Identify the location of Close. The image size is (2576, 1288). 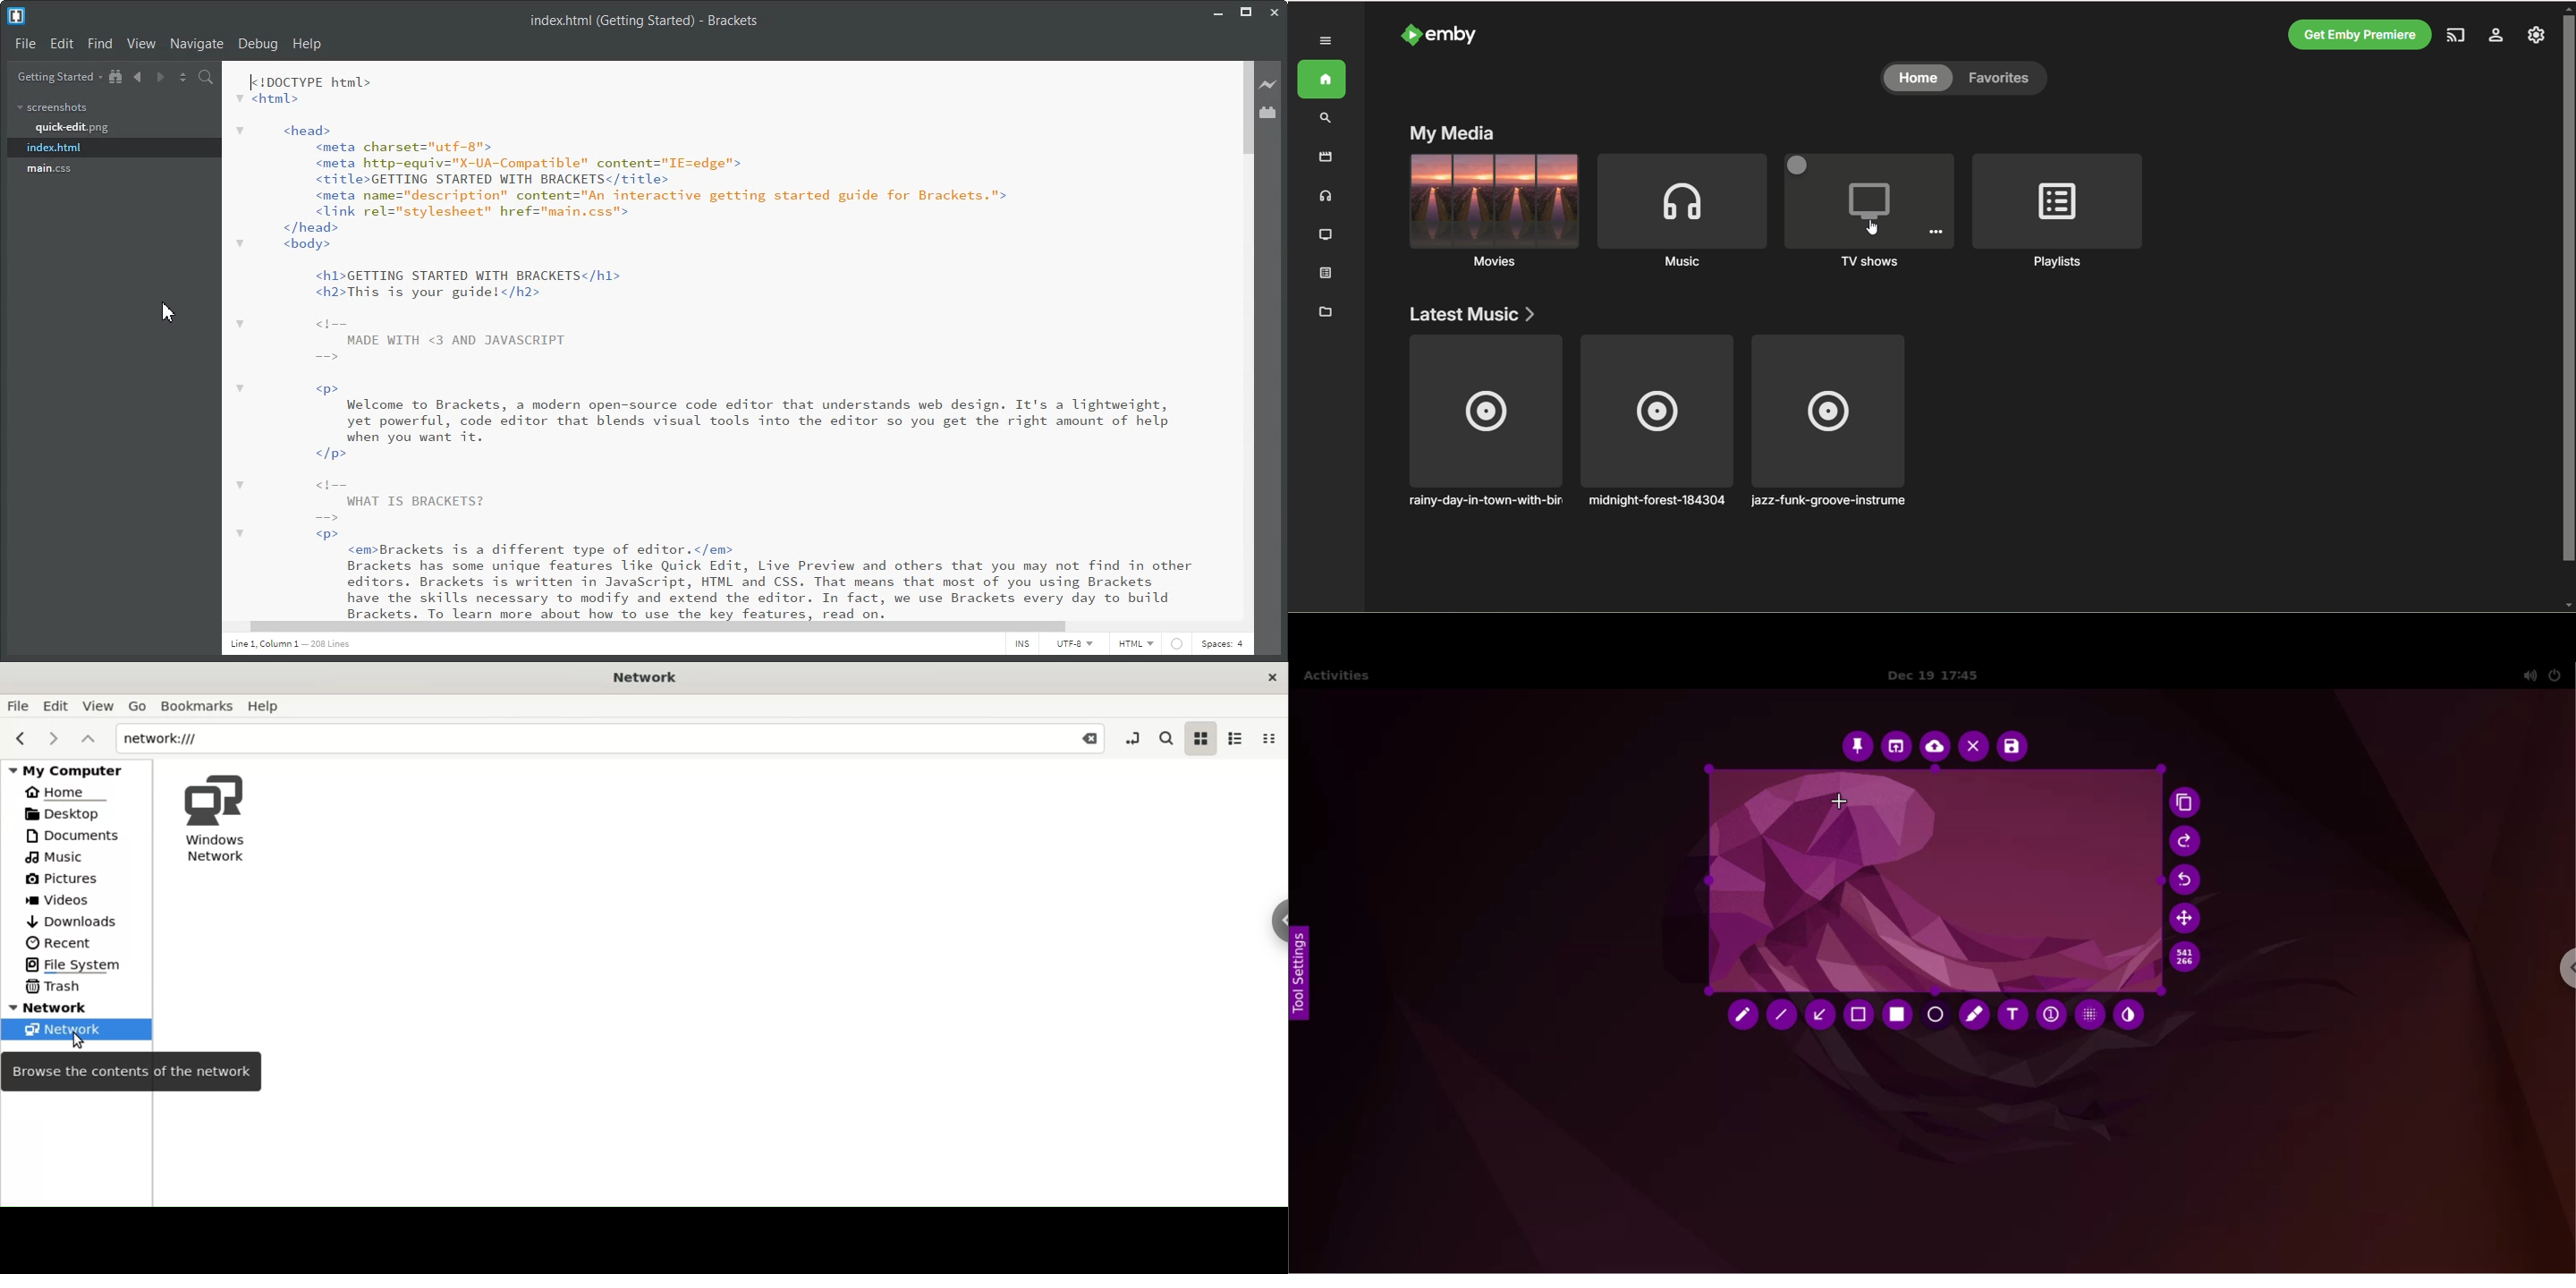
(1275, 12).